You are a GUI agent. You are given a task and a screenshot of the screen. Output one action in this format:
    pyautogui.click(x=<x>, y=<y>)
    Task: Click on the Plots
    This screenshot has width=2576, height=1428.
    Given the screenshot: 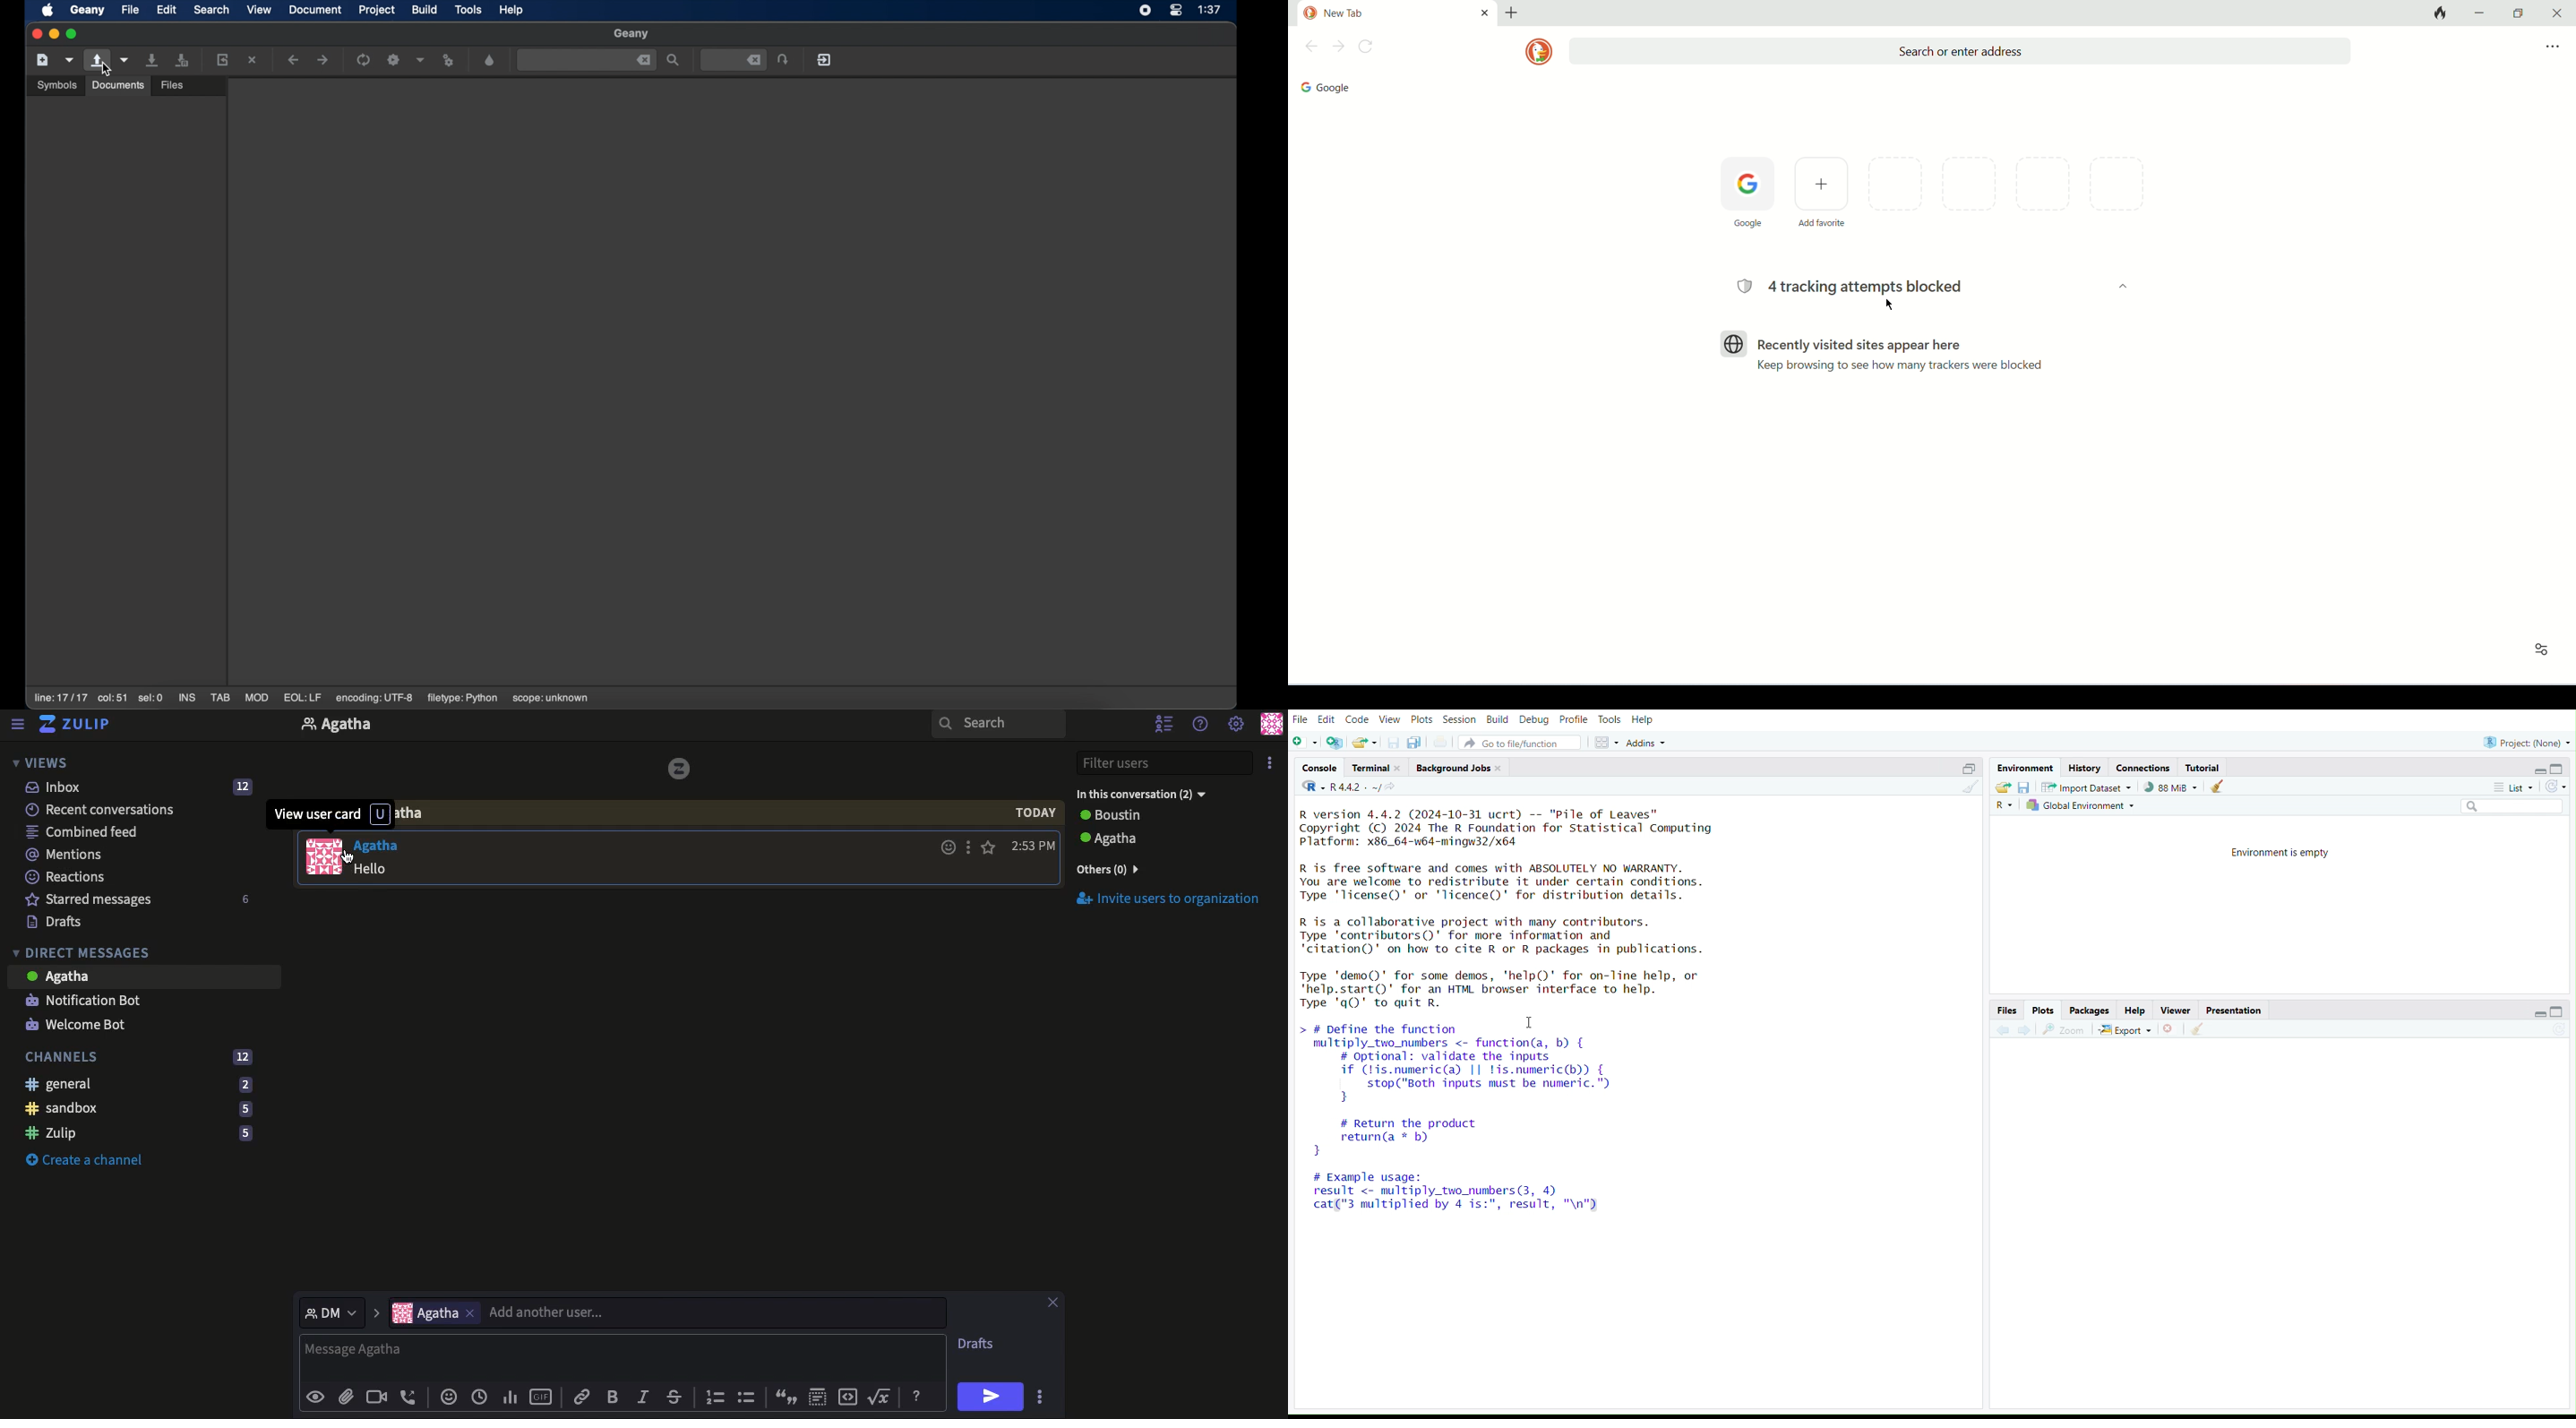 What is the action you would take?
    pyautogui.click(x=2043, y=1011)
    